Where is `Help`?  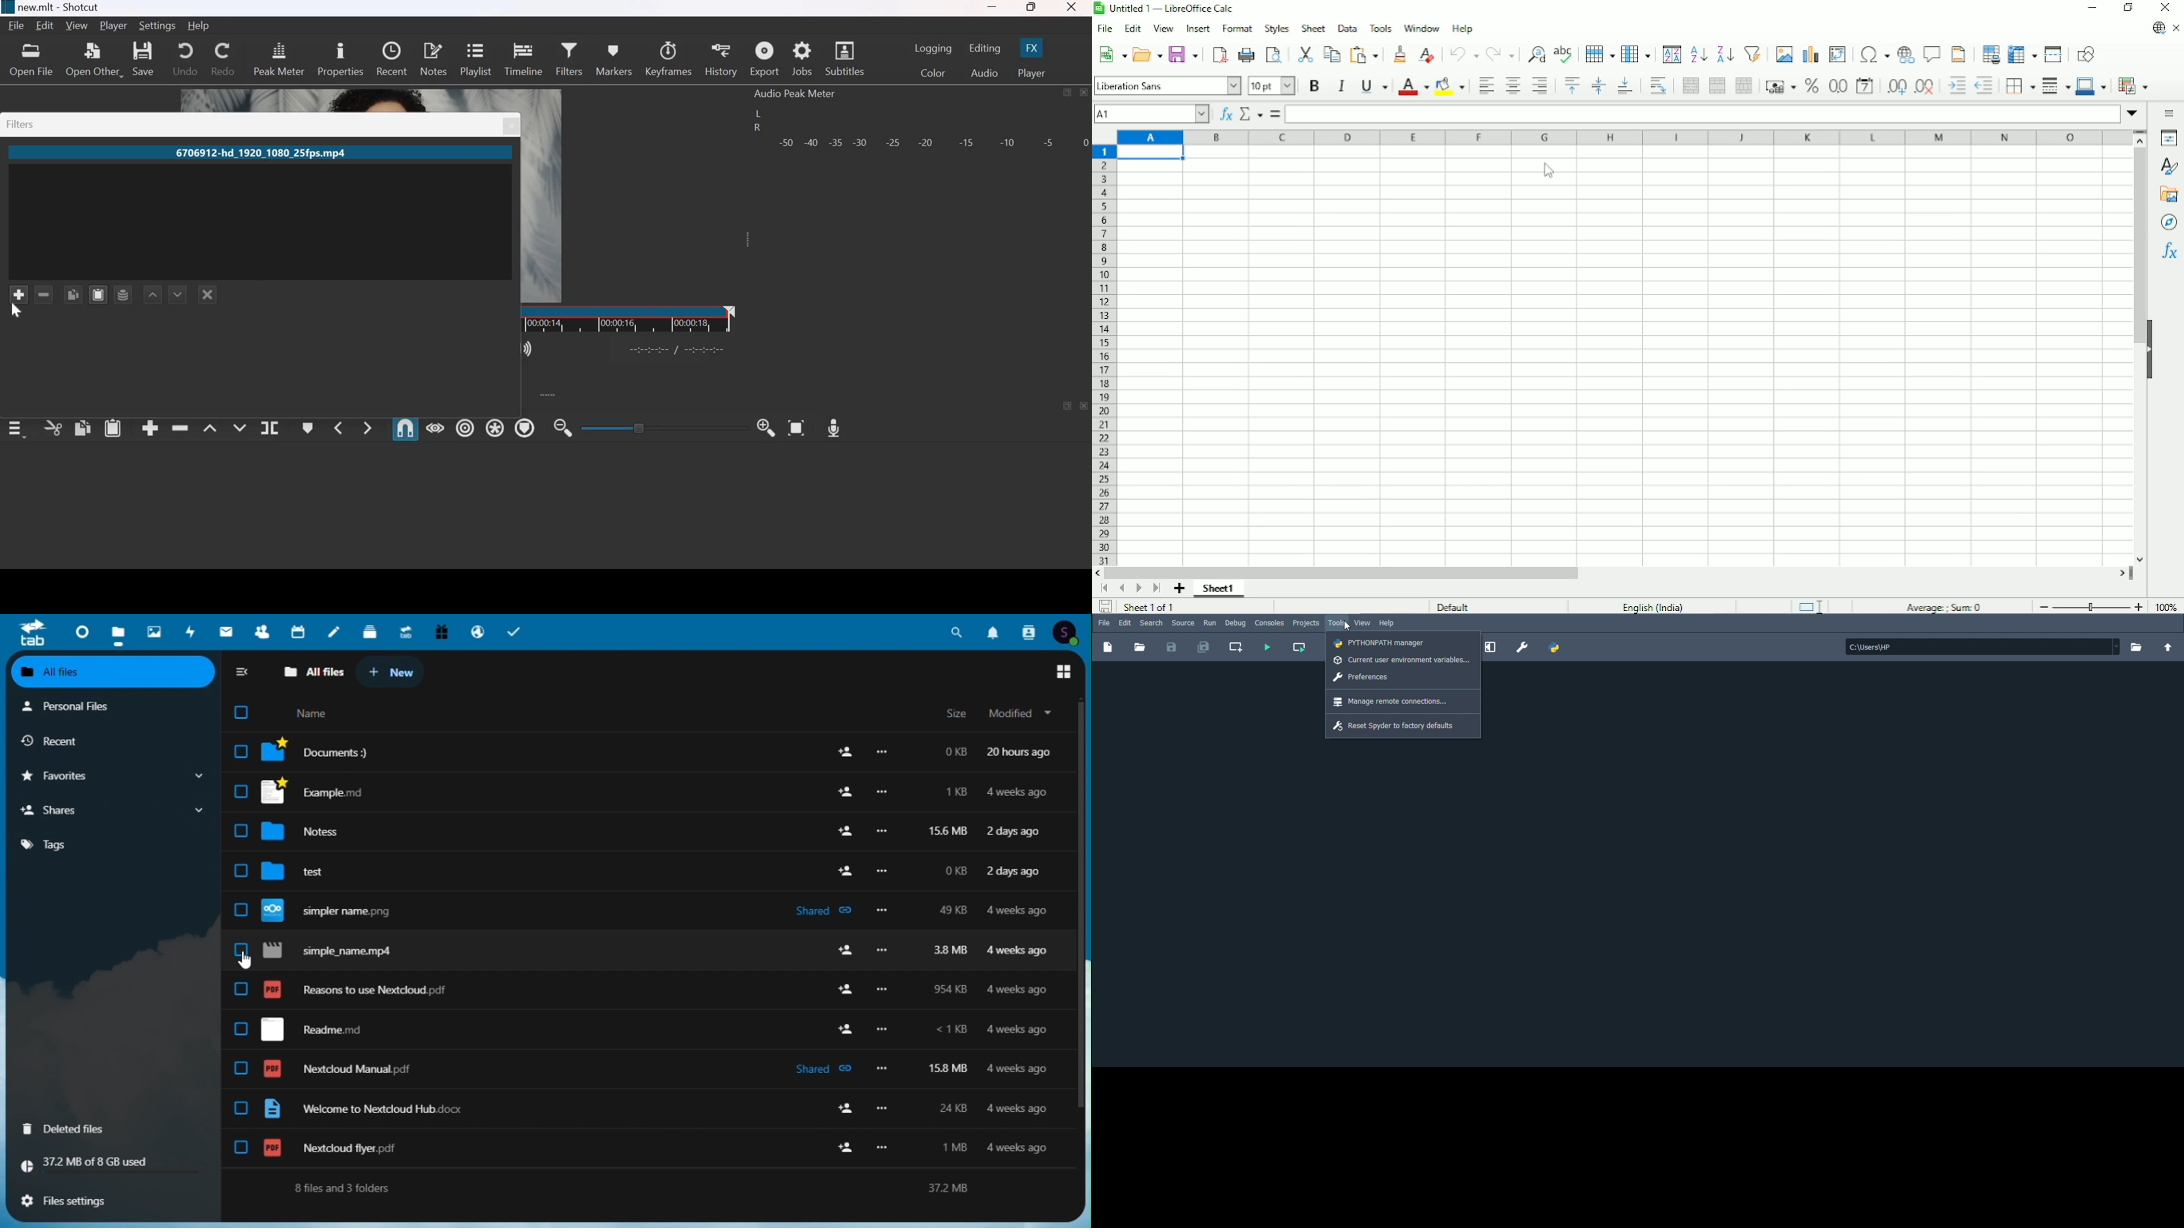
Help is located at coordinates (202, 24).